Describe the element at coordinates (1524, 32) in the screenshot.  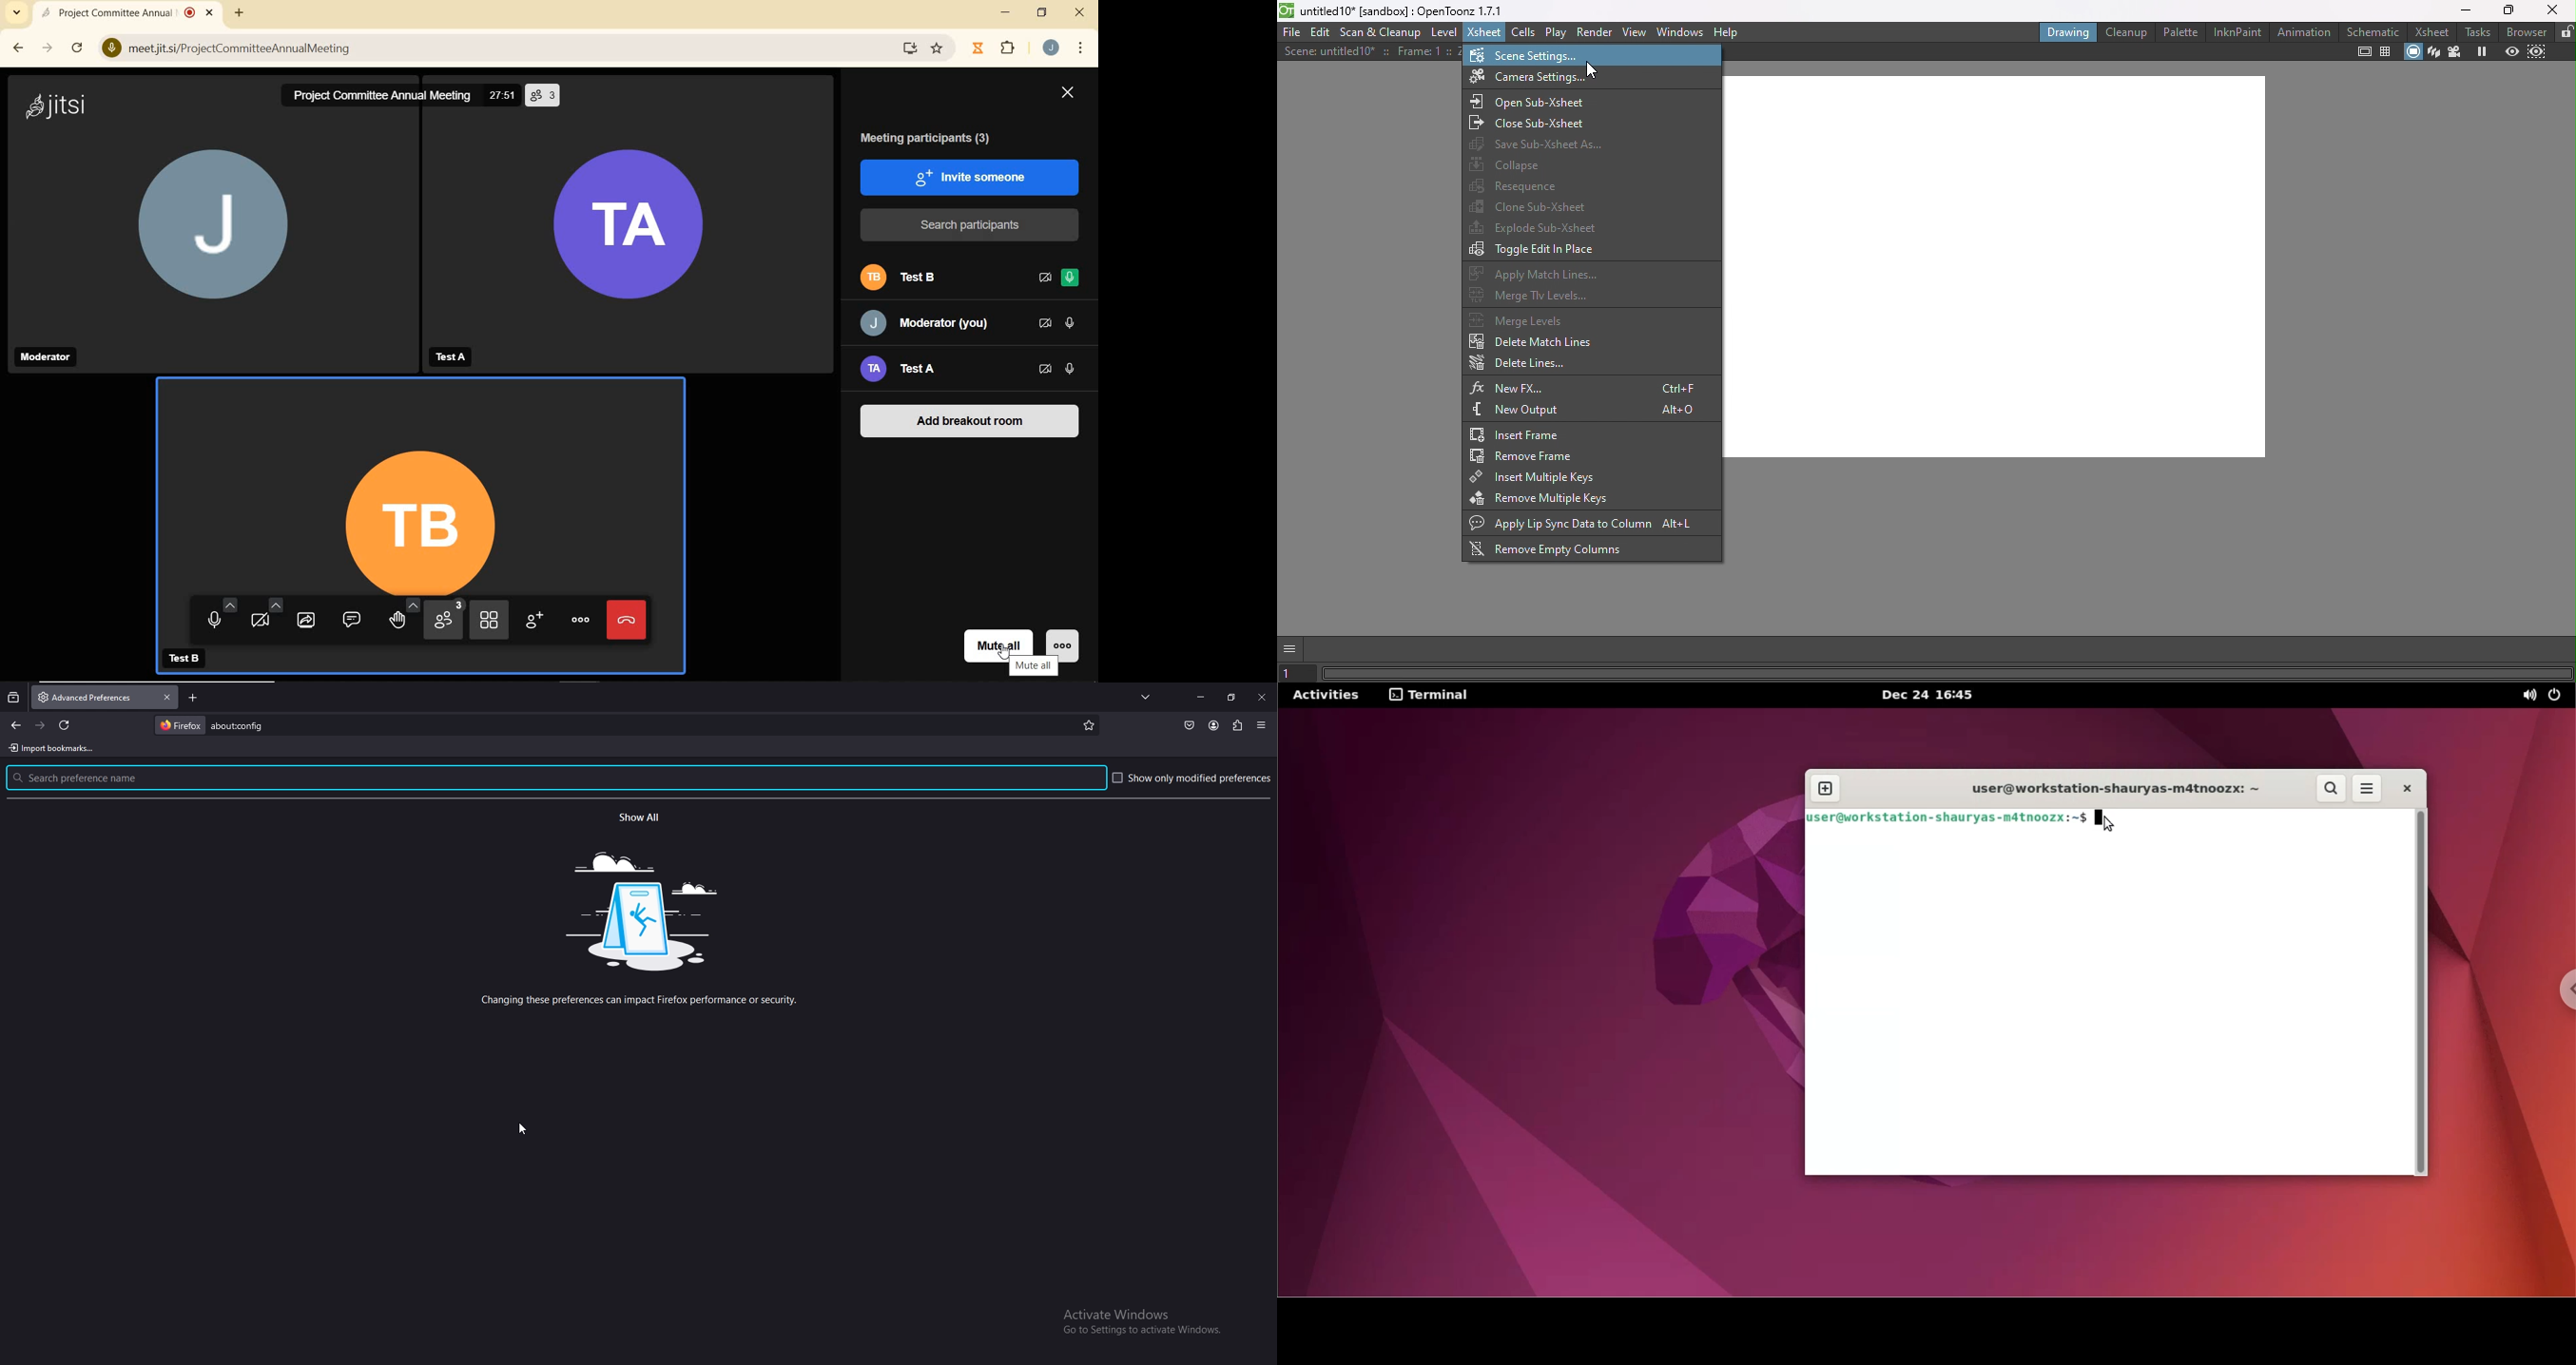
I see `Cells` at that location.